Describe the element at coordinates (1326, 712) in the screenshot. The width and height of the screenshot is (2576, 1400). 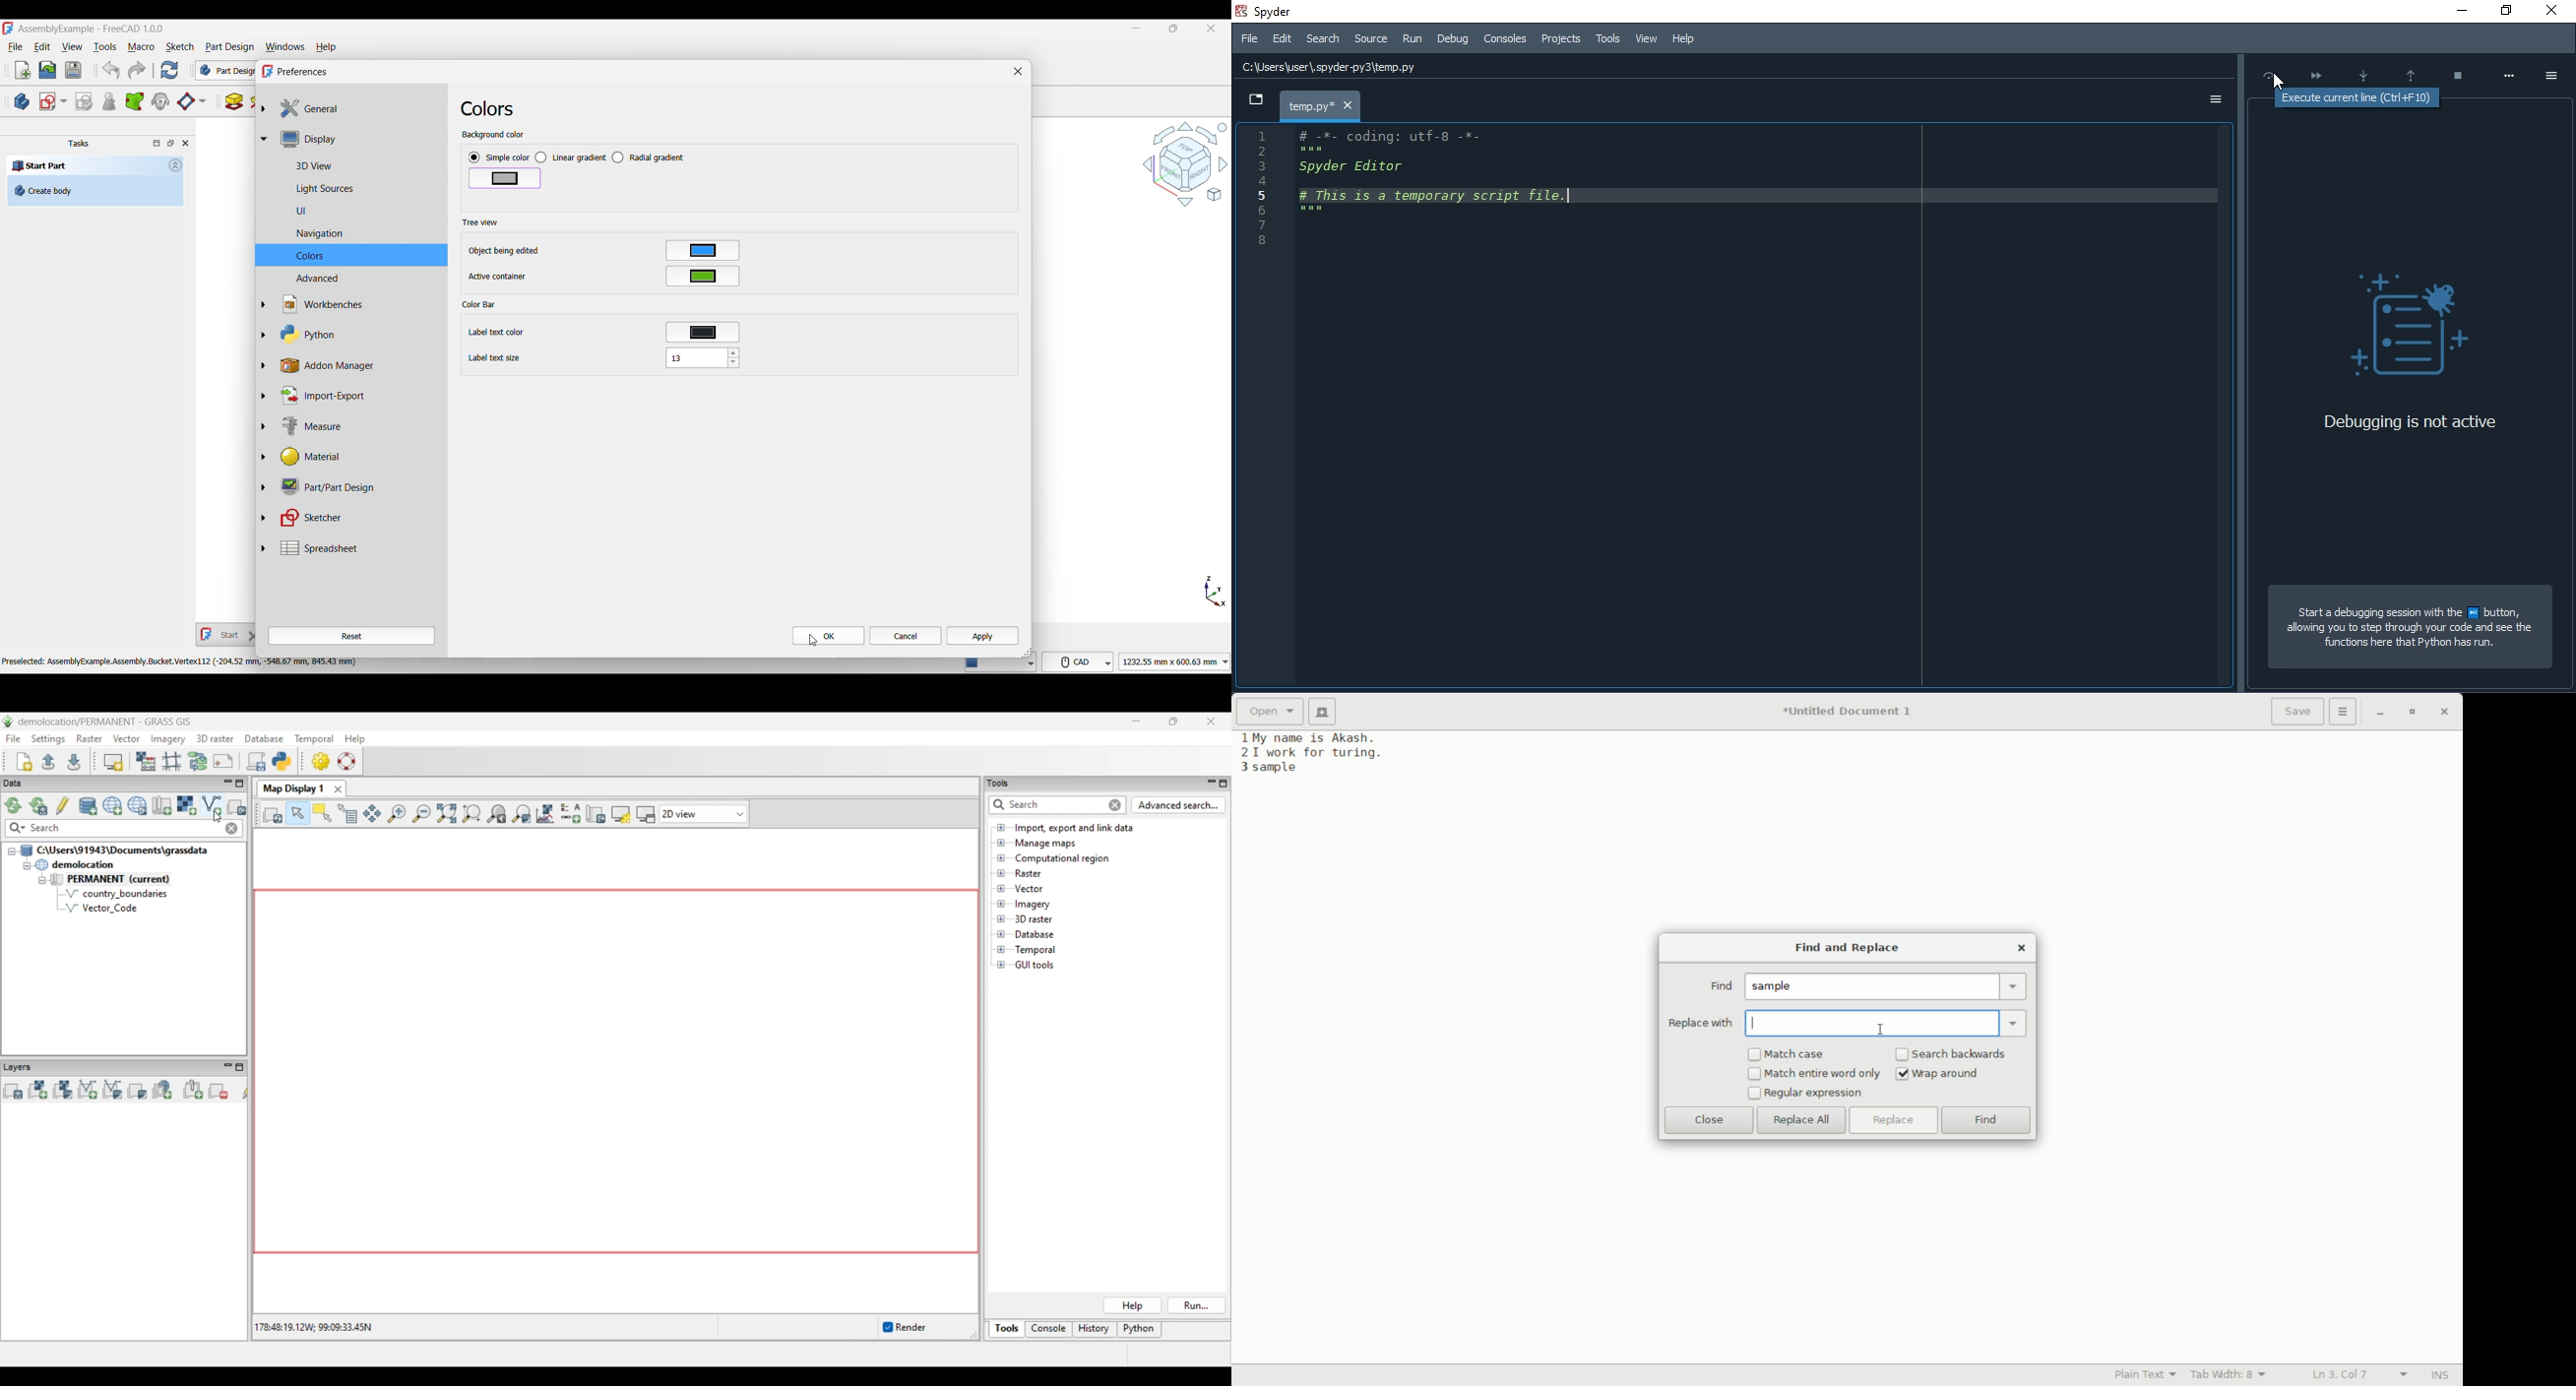
I see `new document` at that location.